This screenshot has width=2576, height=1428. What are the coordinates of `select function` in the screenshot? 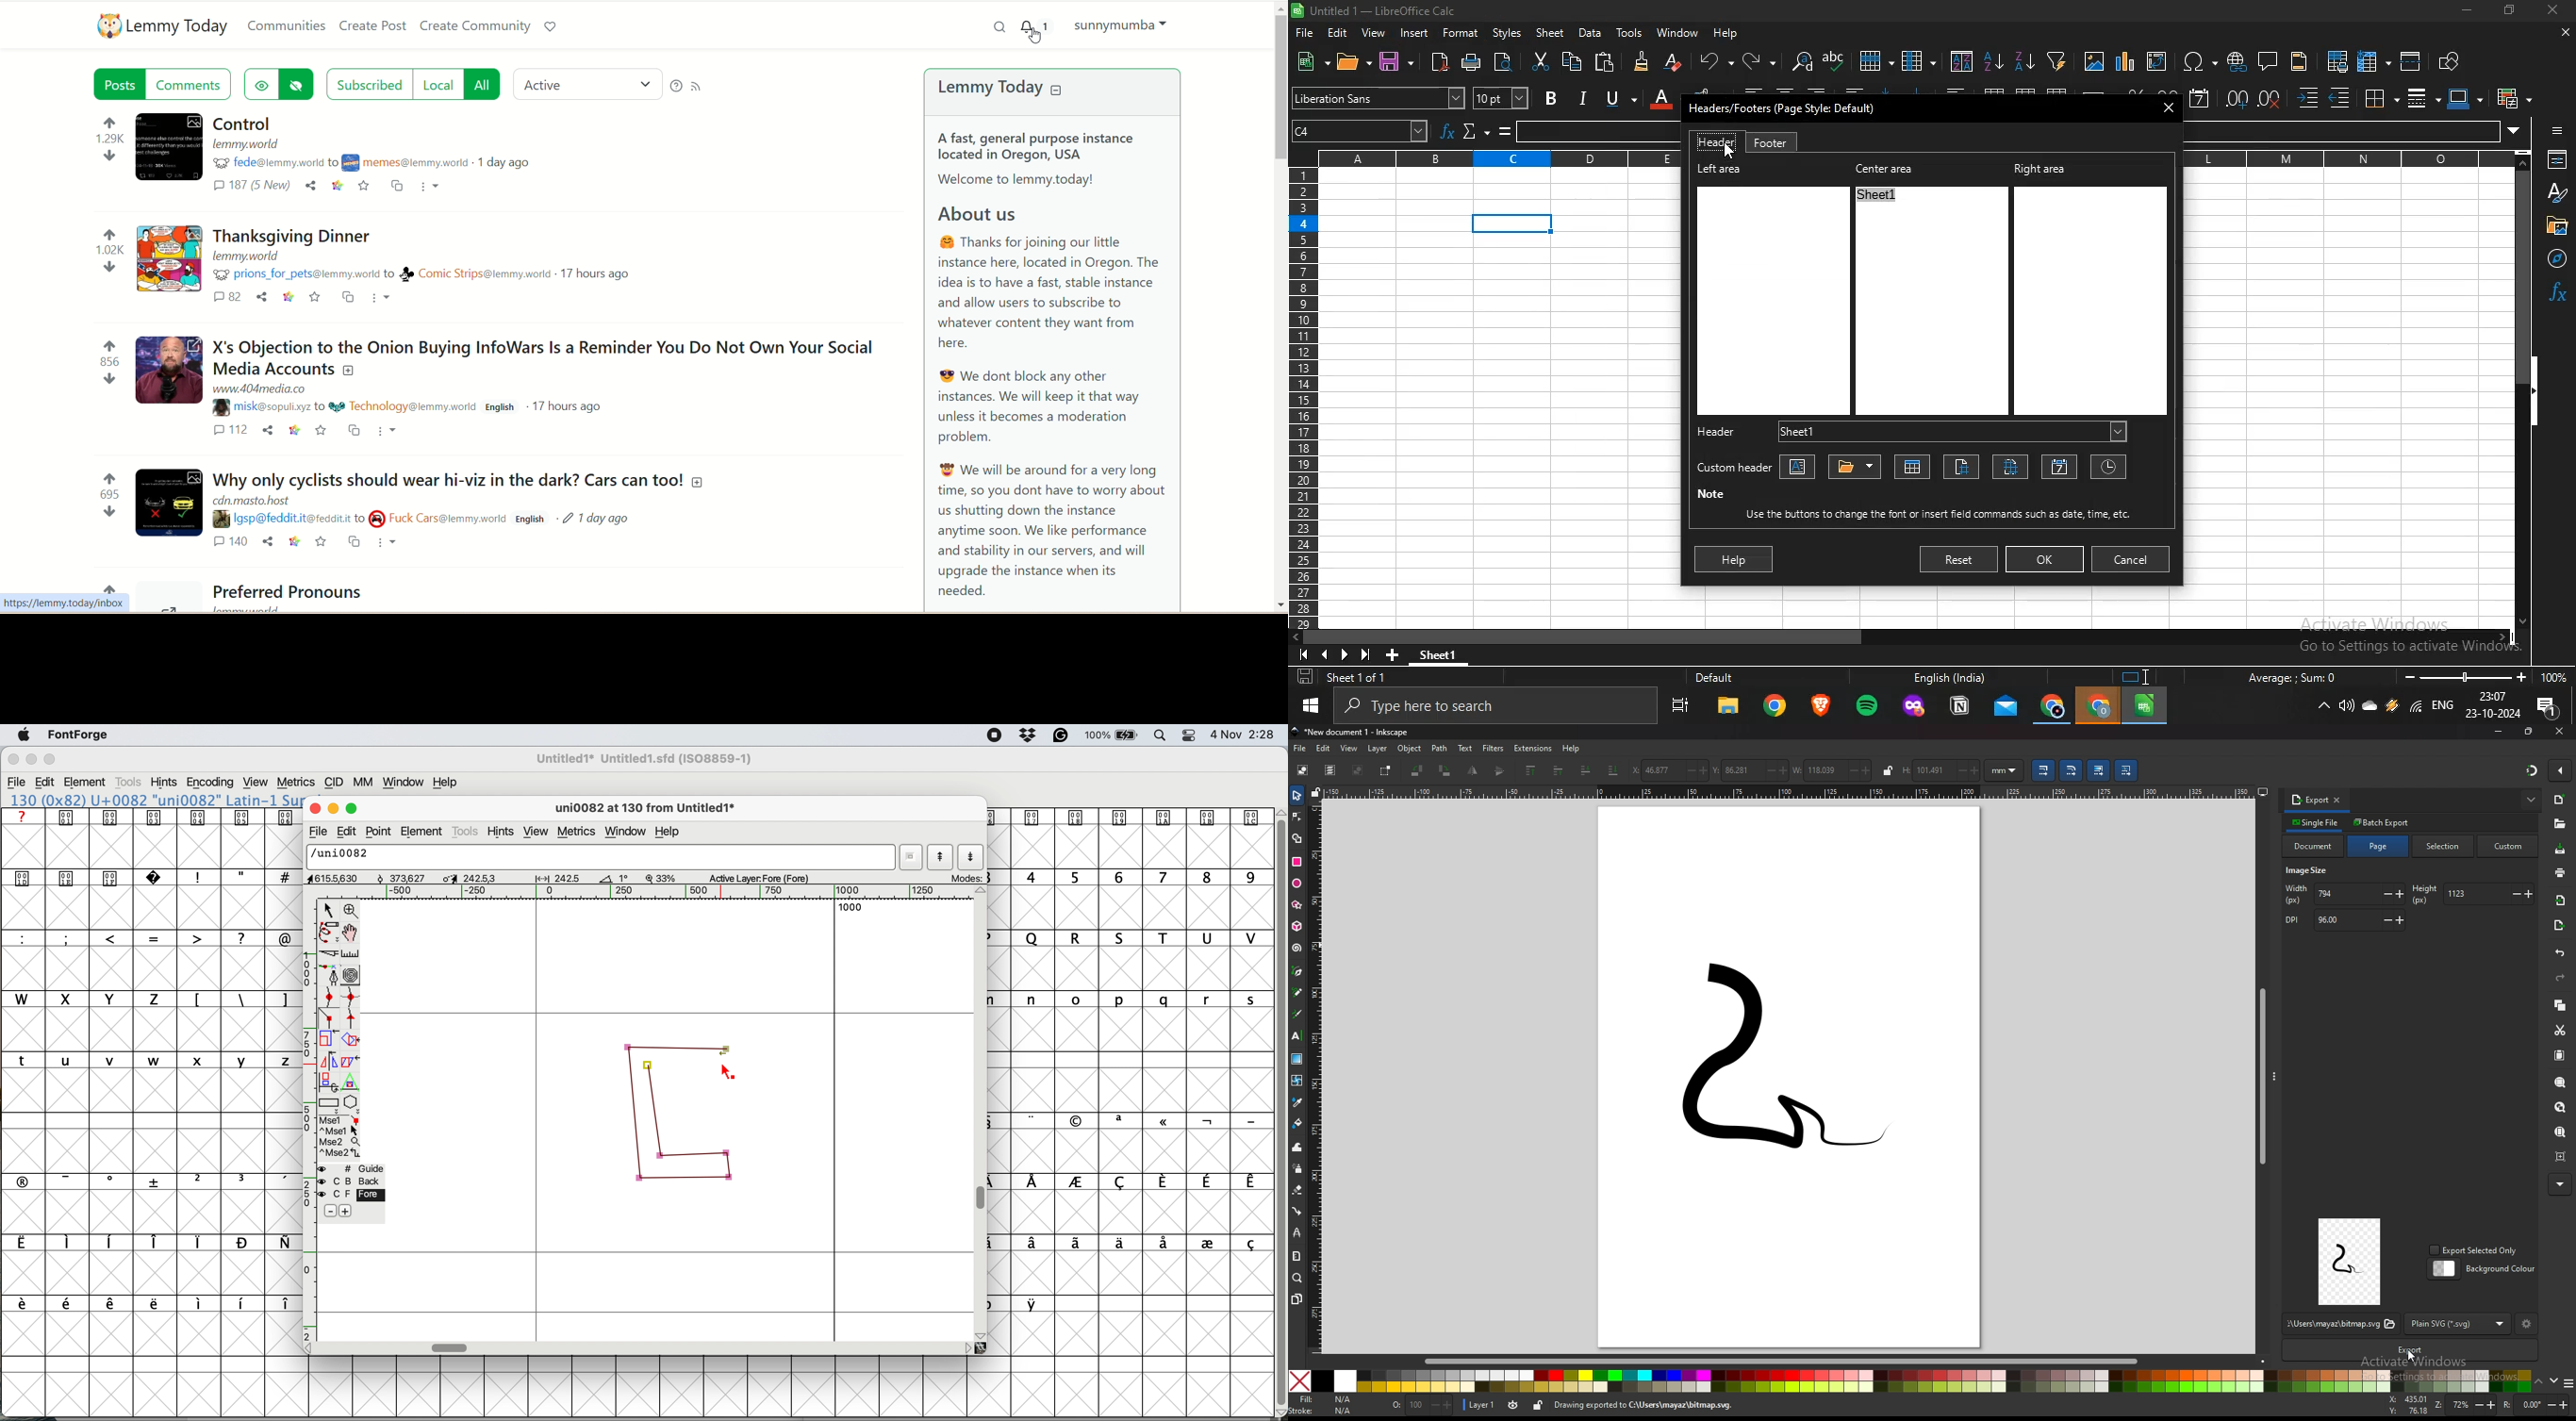 It's located at (1471, 132).